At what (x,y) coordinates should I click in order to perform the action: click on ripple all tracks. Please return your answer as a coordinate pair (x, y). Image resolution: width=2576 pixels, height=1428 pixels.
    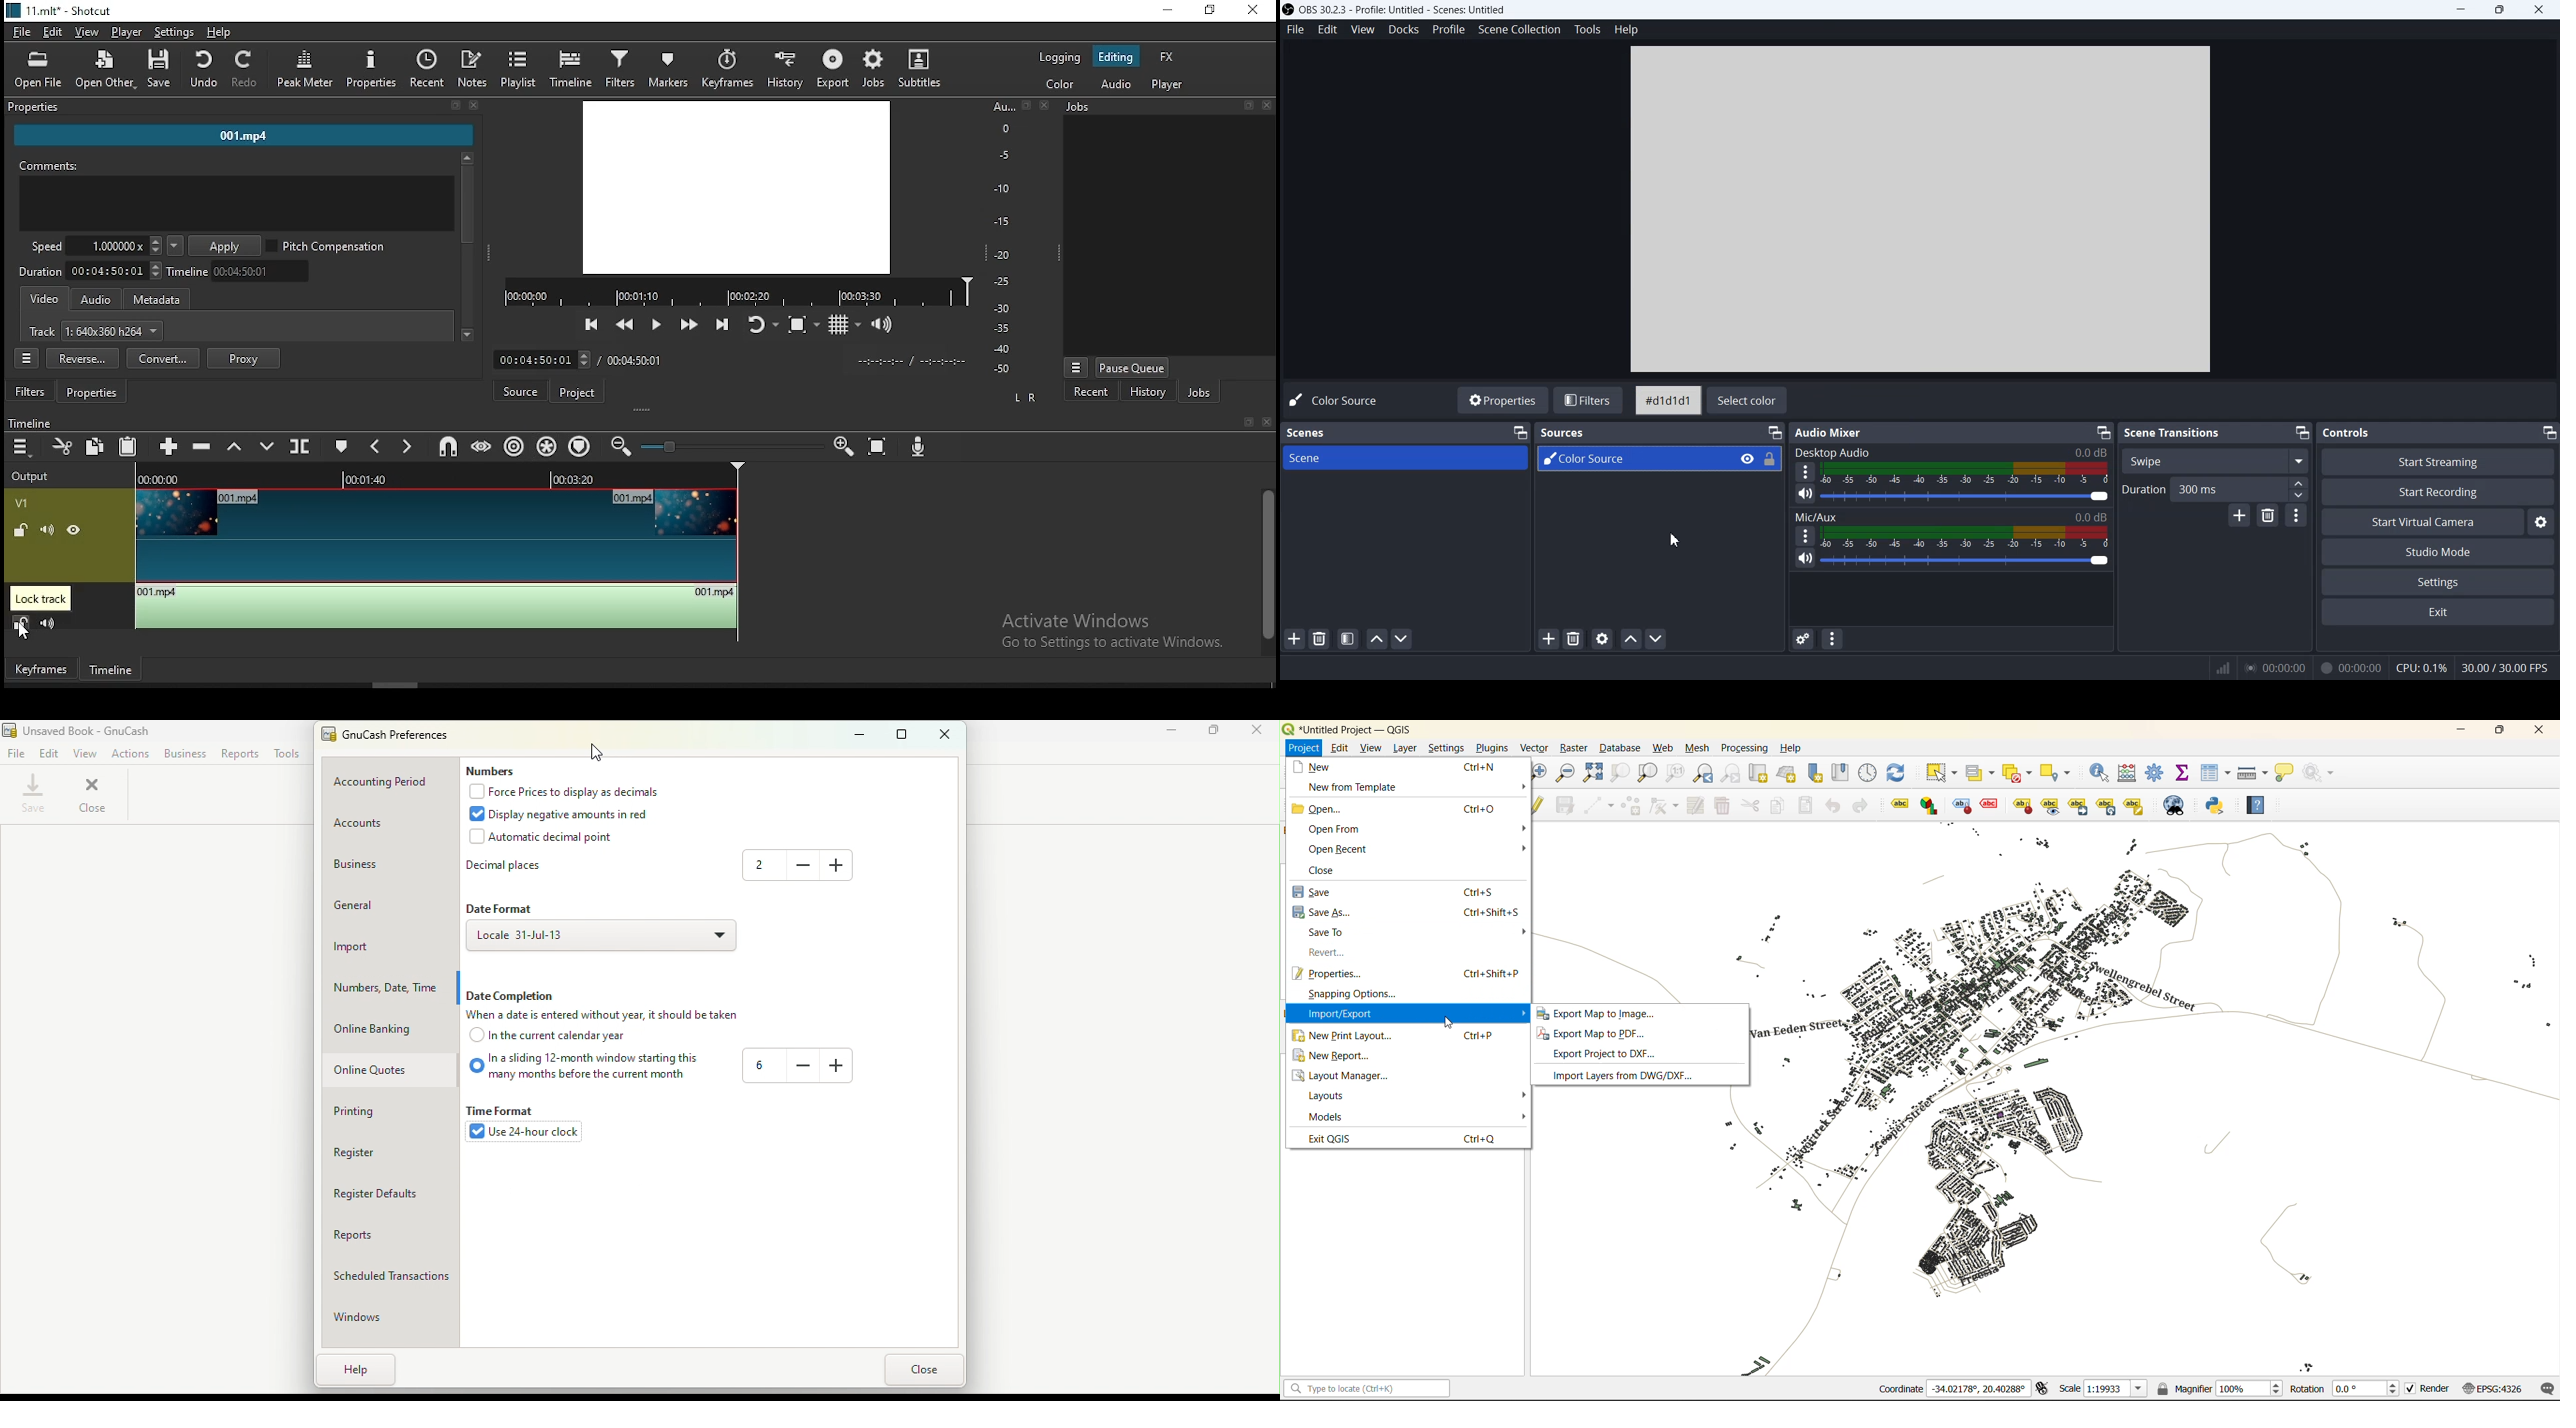
    Looking at the image, I should click on (549, 446).